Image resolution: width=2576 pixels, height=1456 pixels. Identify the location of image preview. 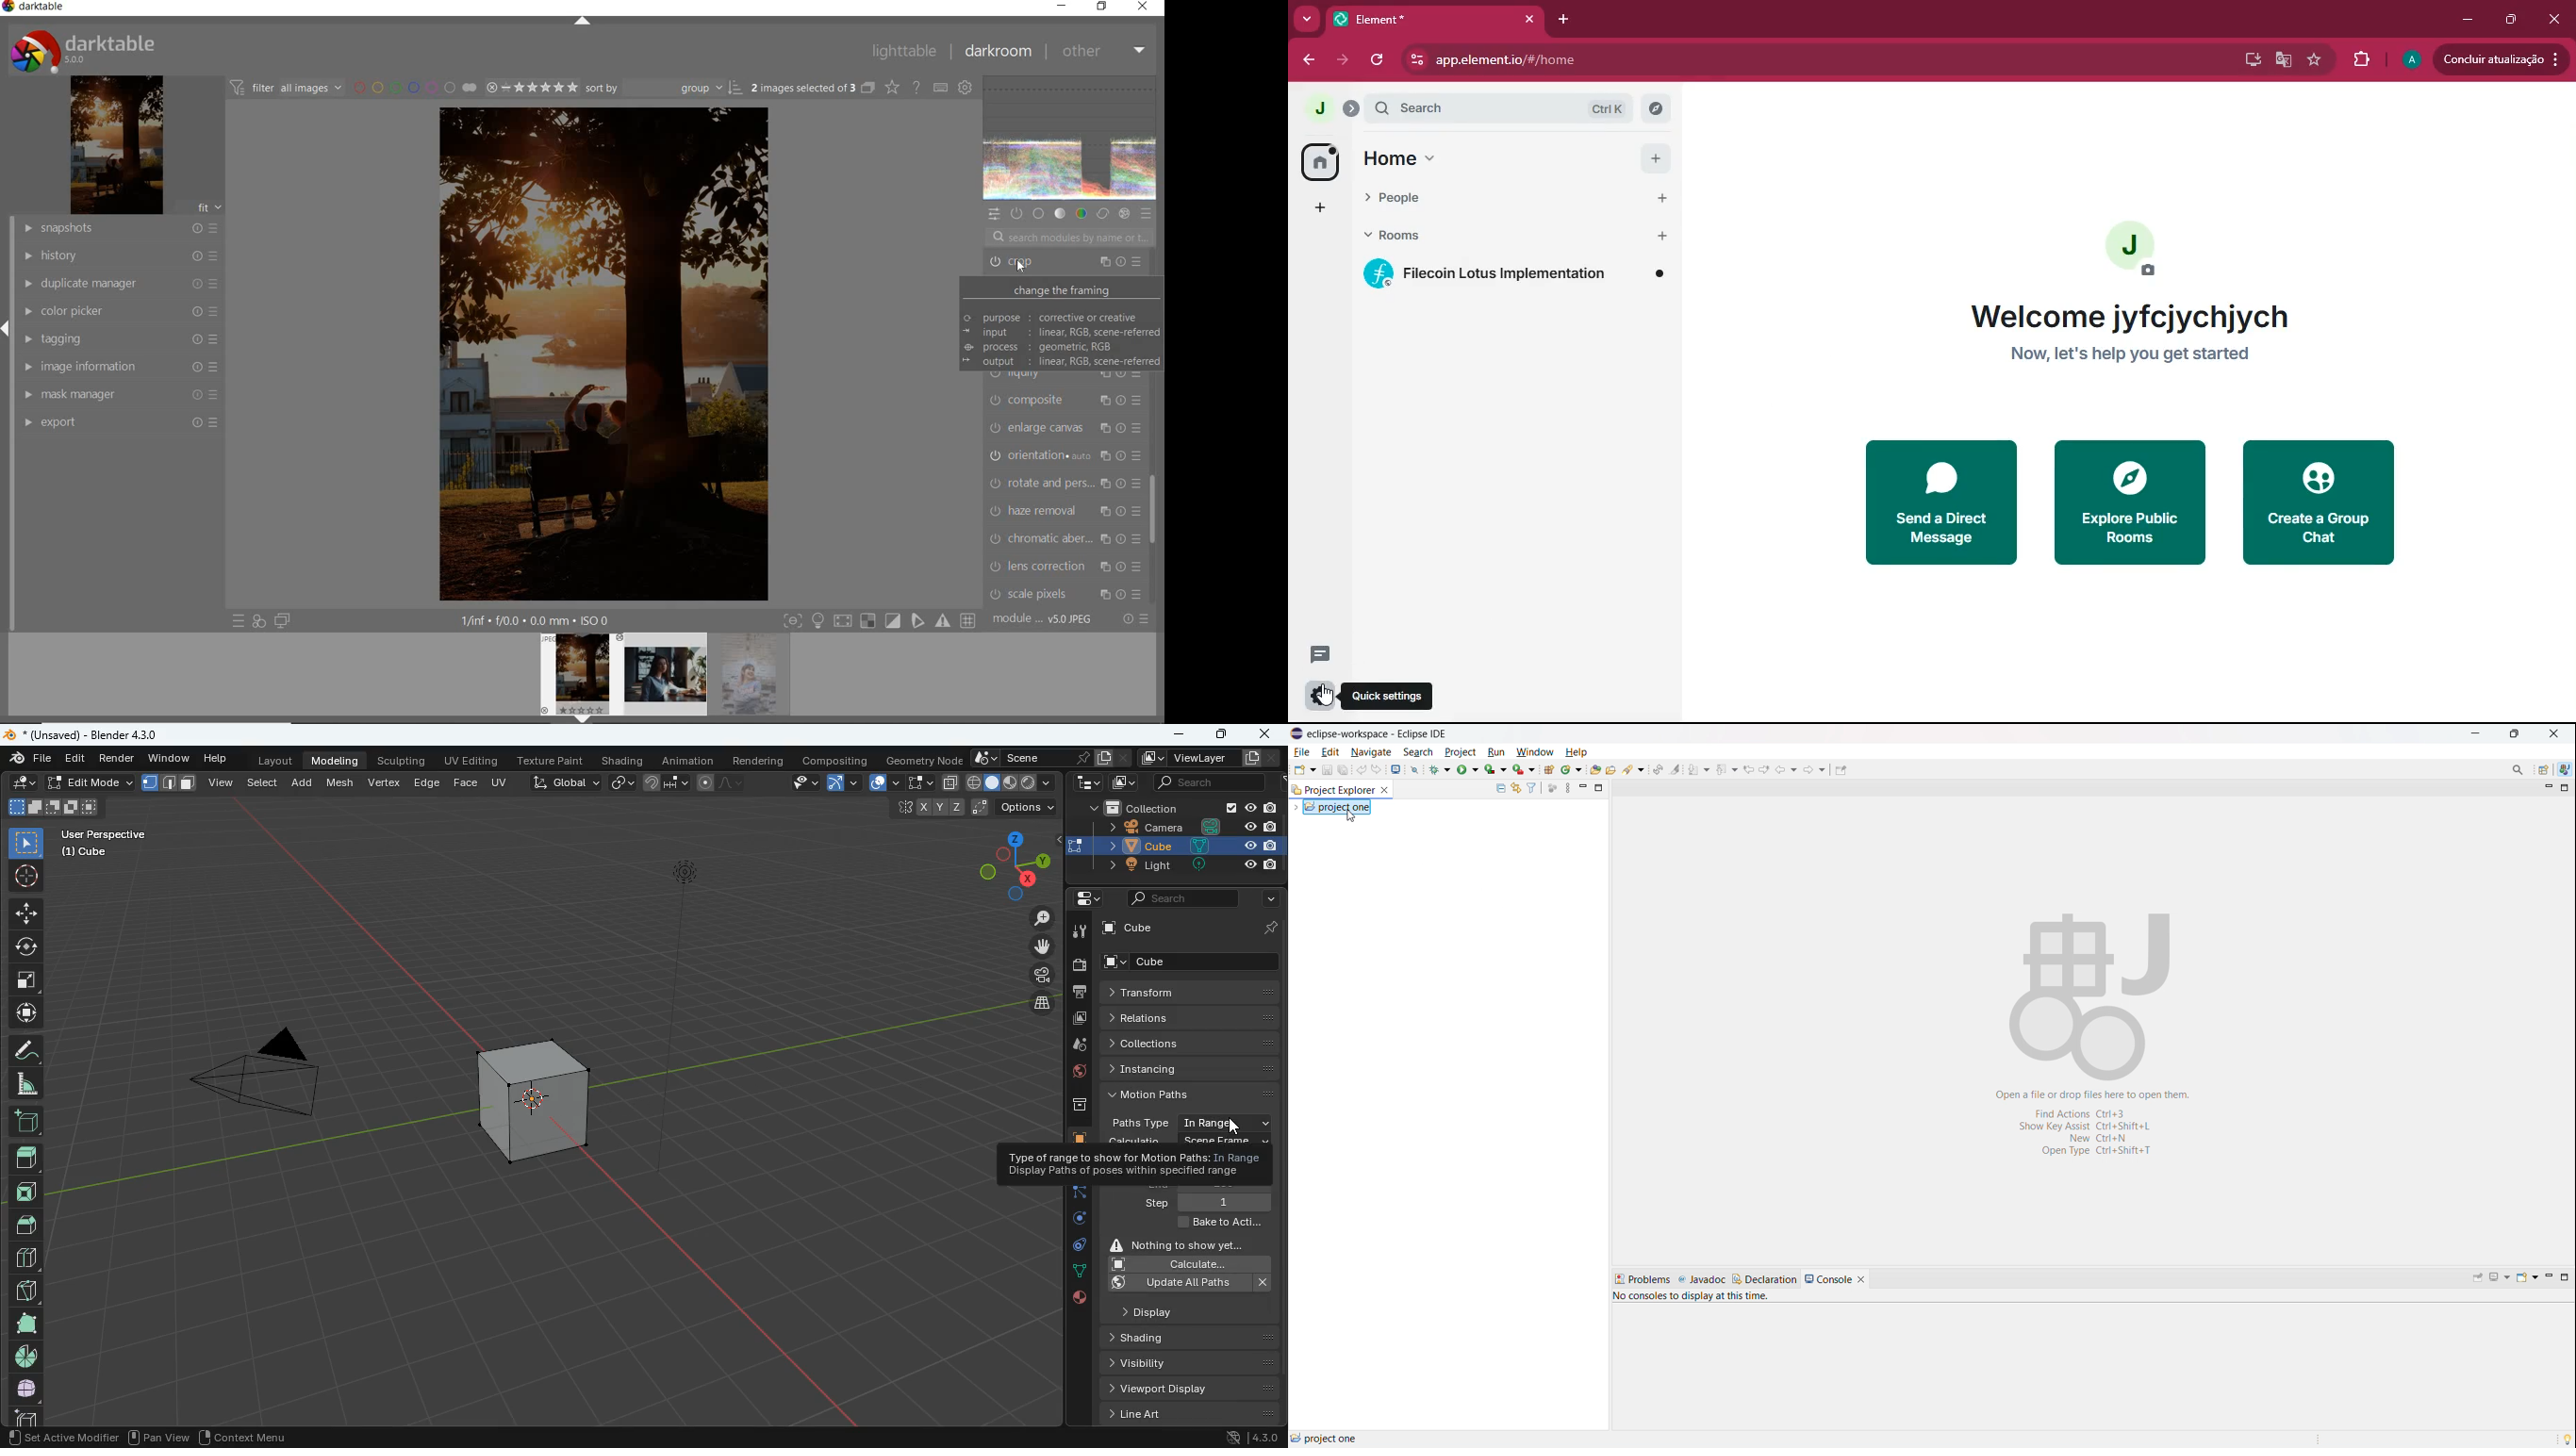
(578, 674).